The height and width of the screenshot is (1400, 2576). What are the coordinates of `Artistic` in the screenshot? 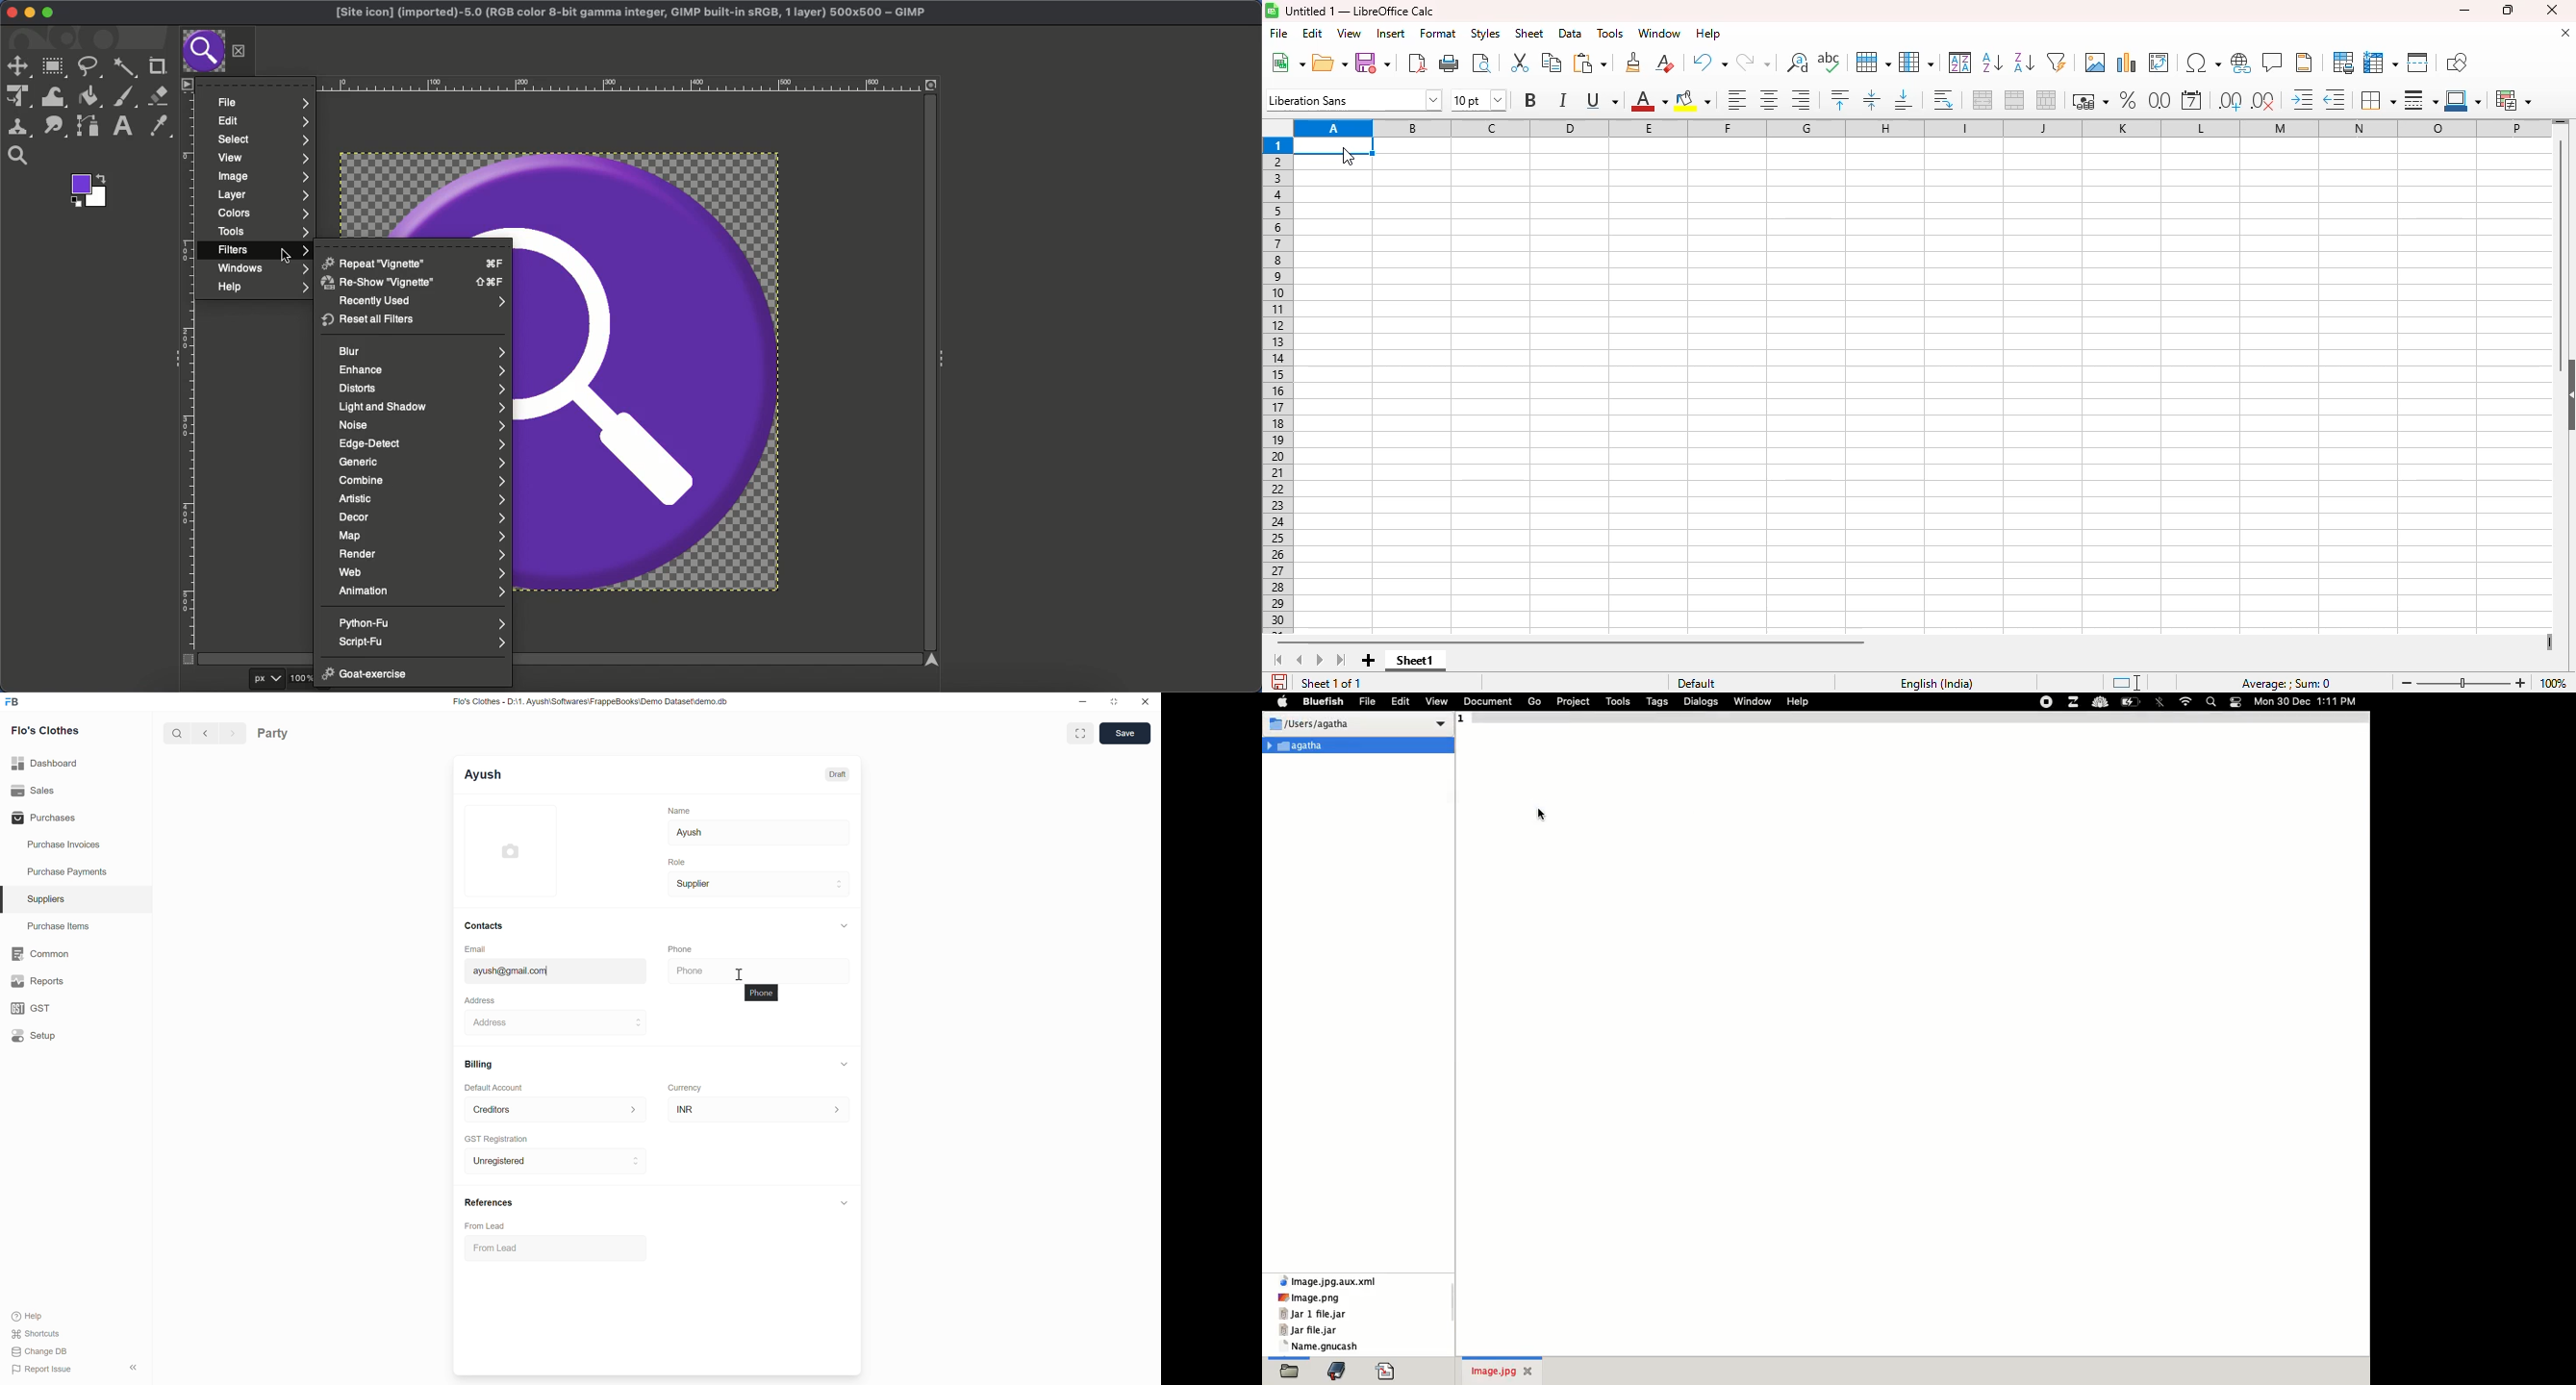 It's located at (421, 500).